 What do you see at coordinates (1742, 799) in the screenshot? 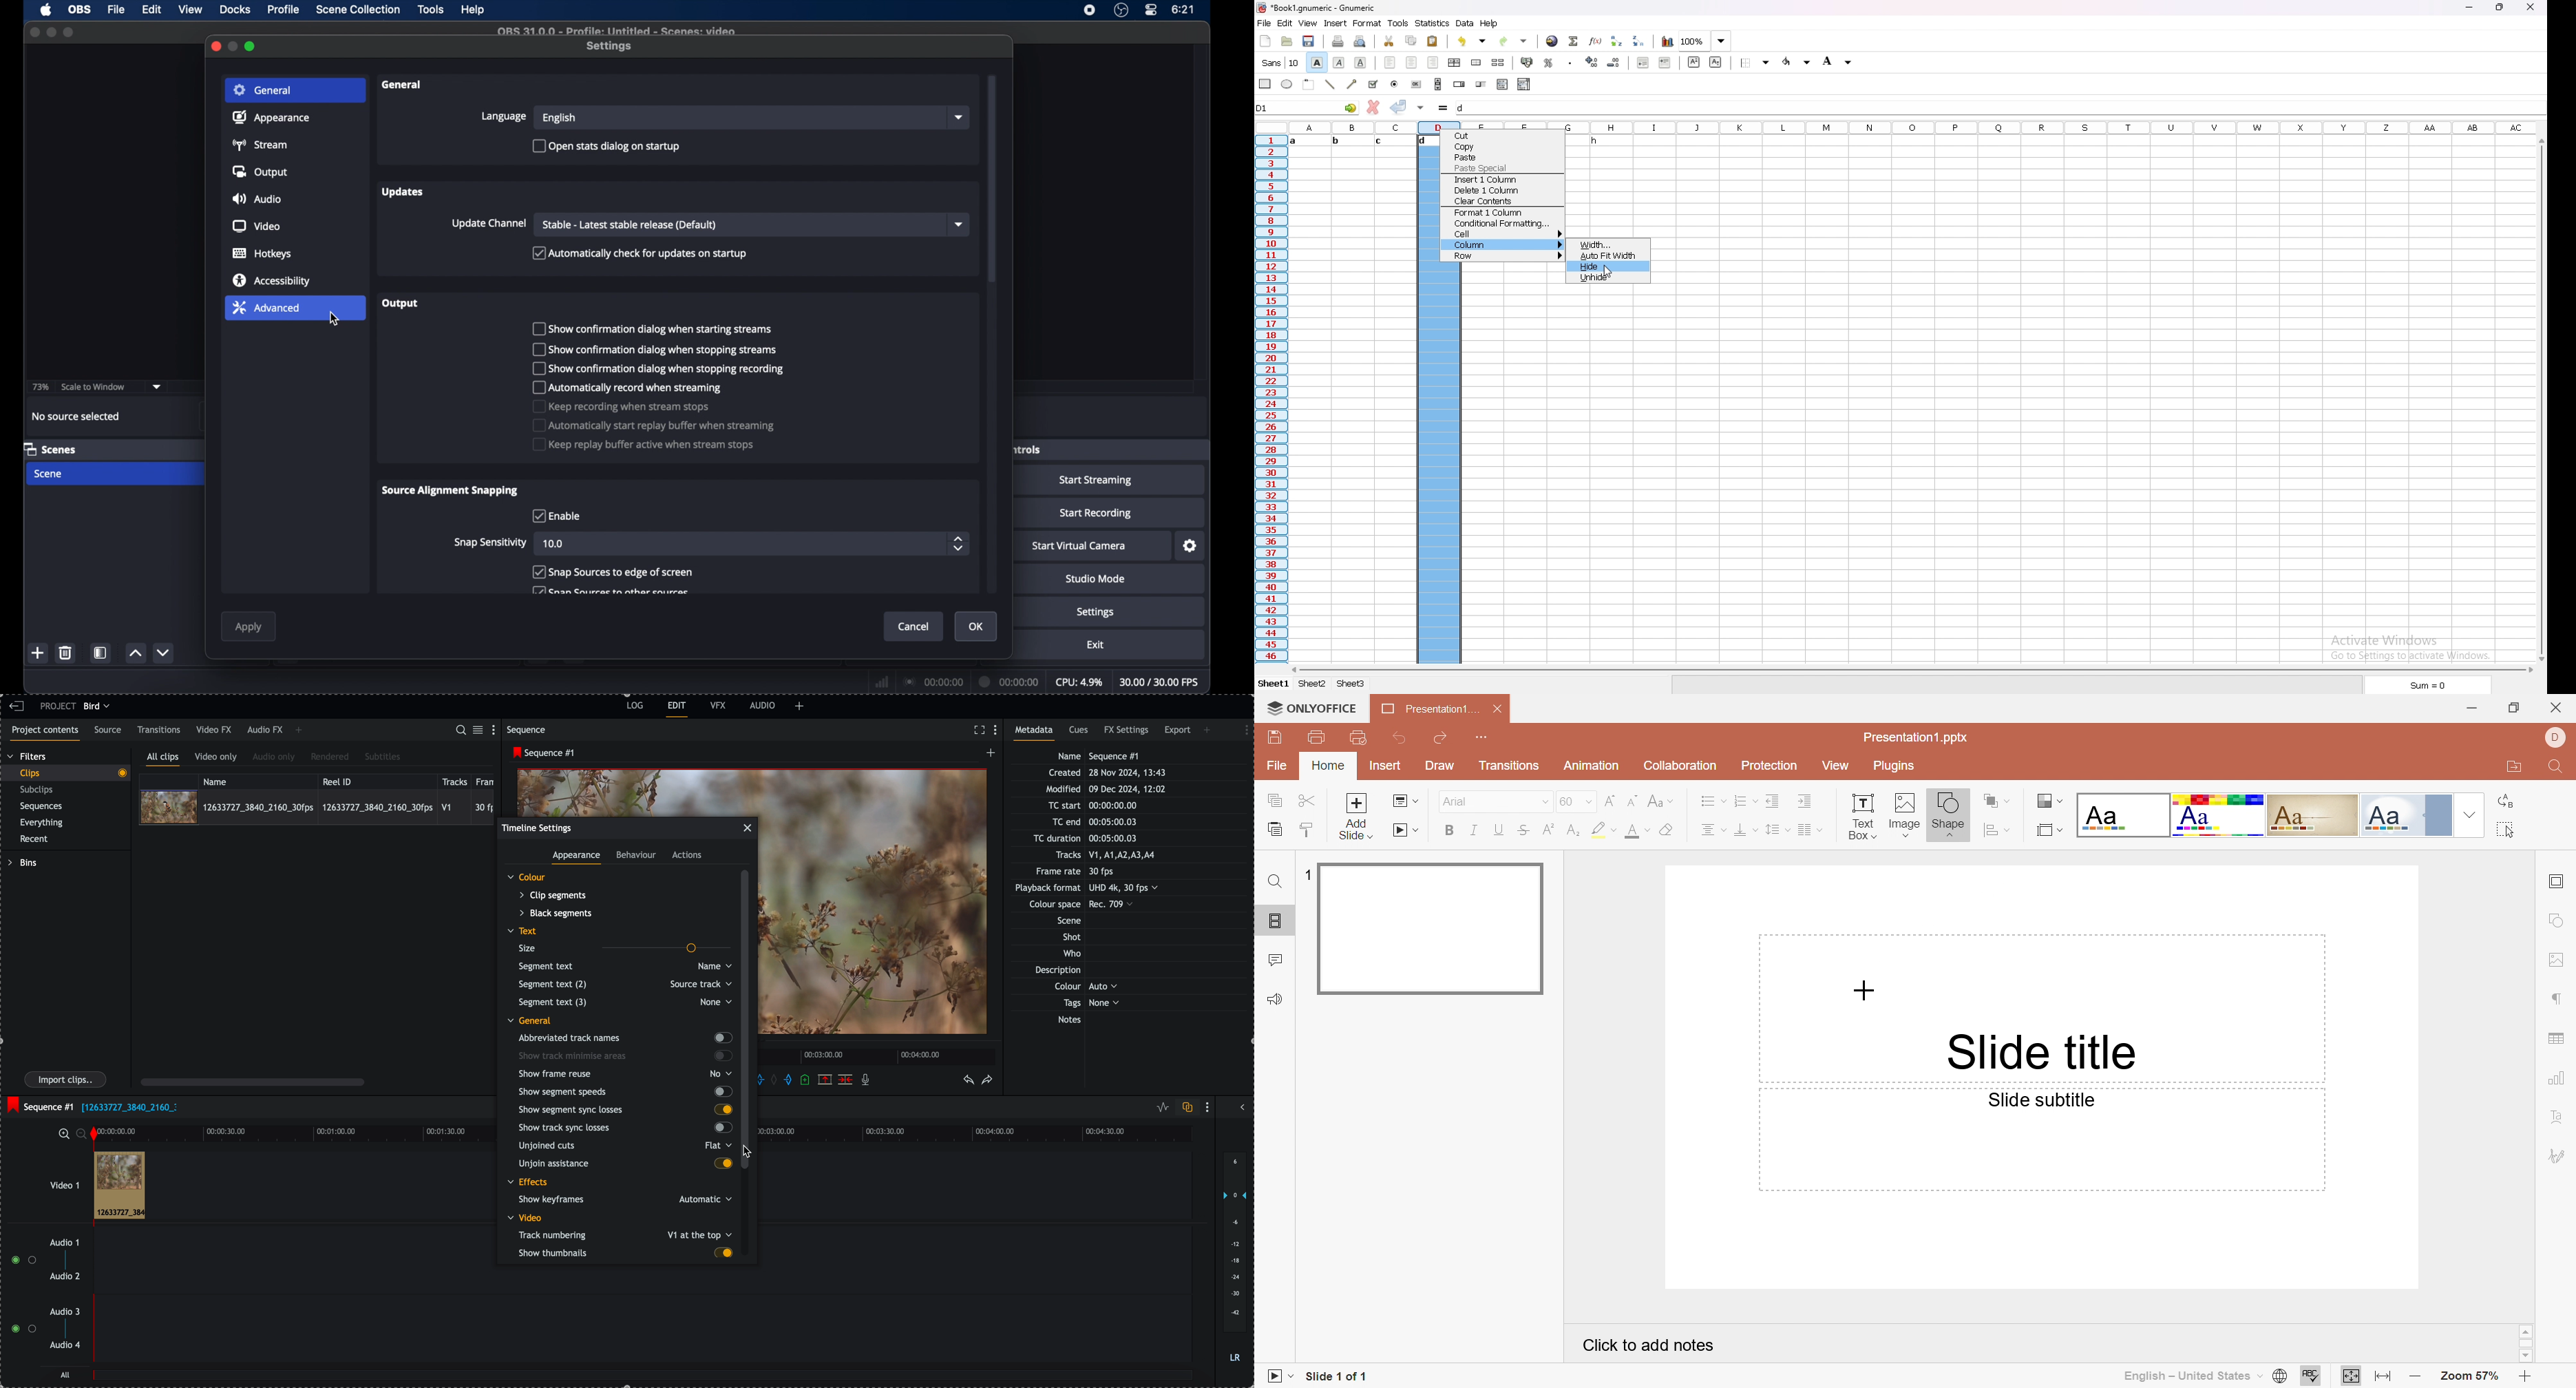
I see `Numbering` at bounding box center [1742, 799].